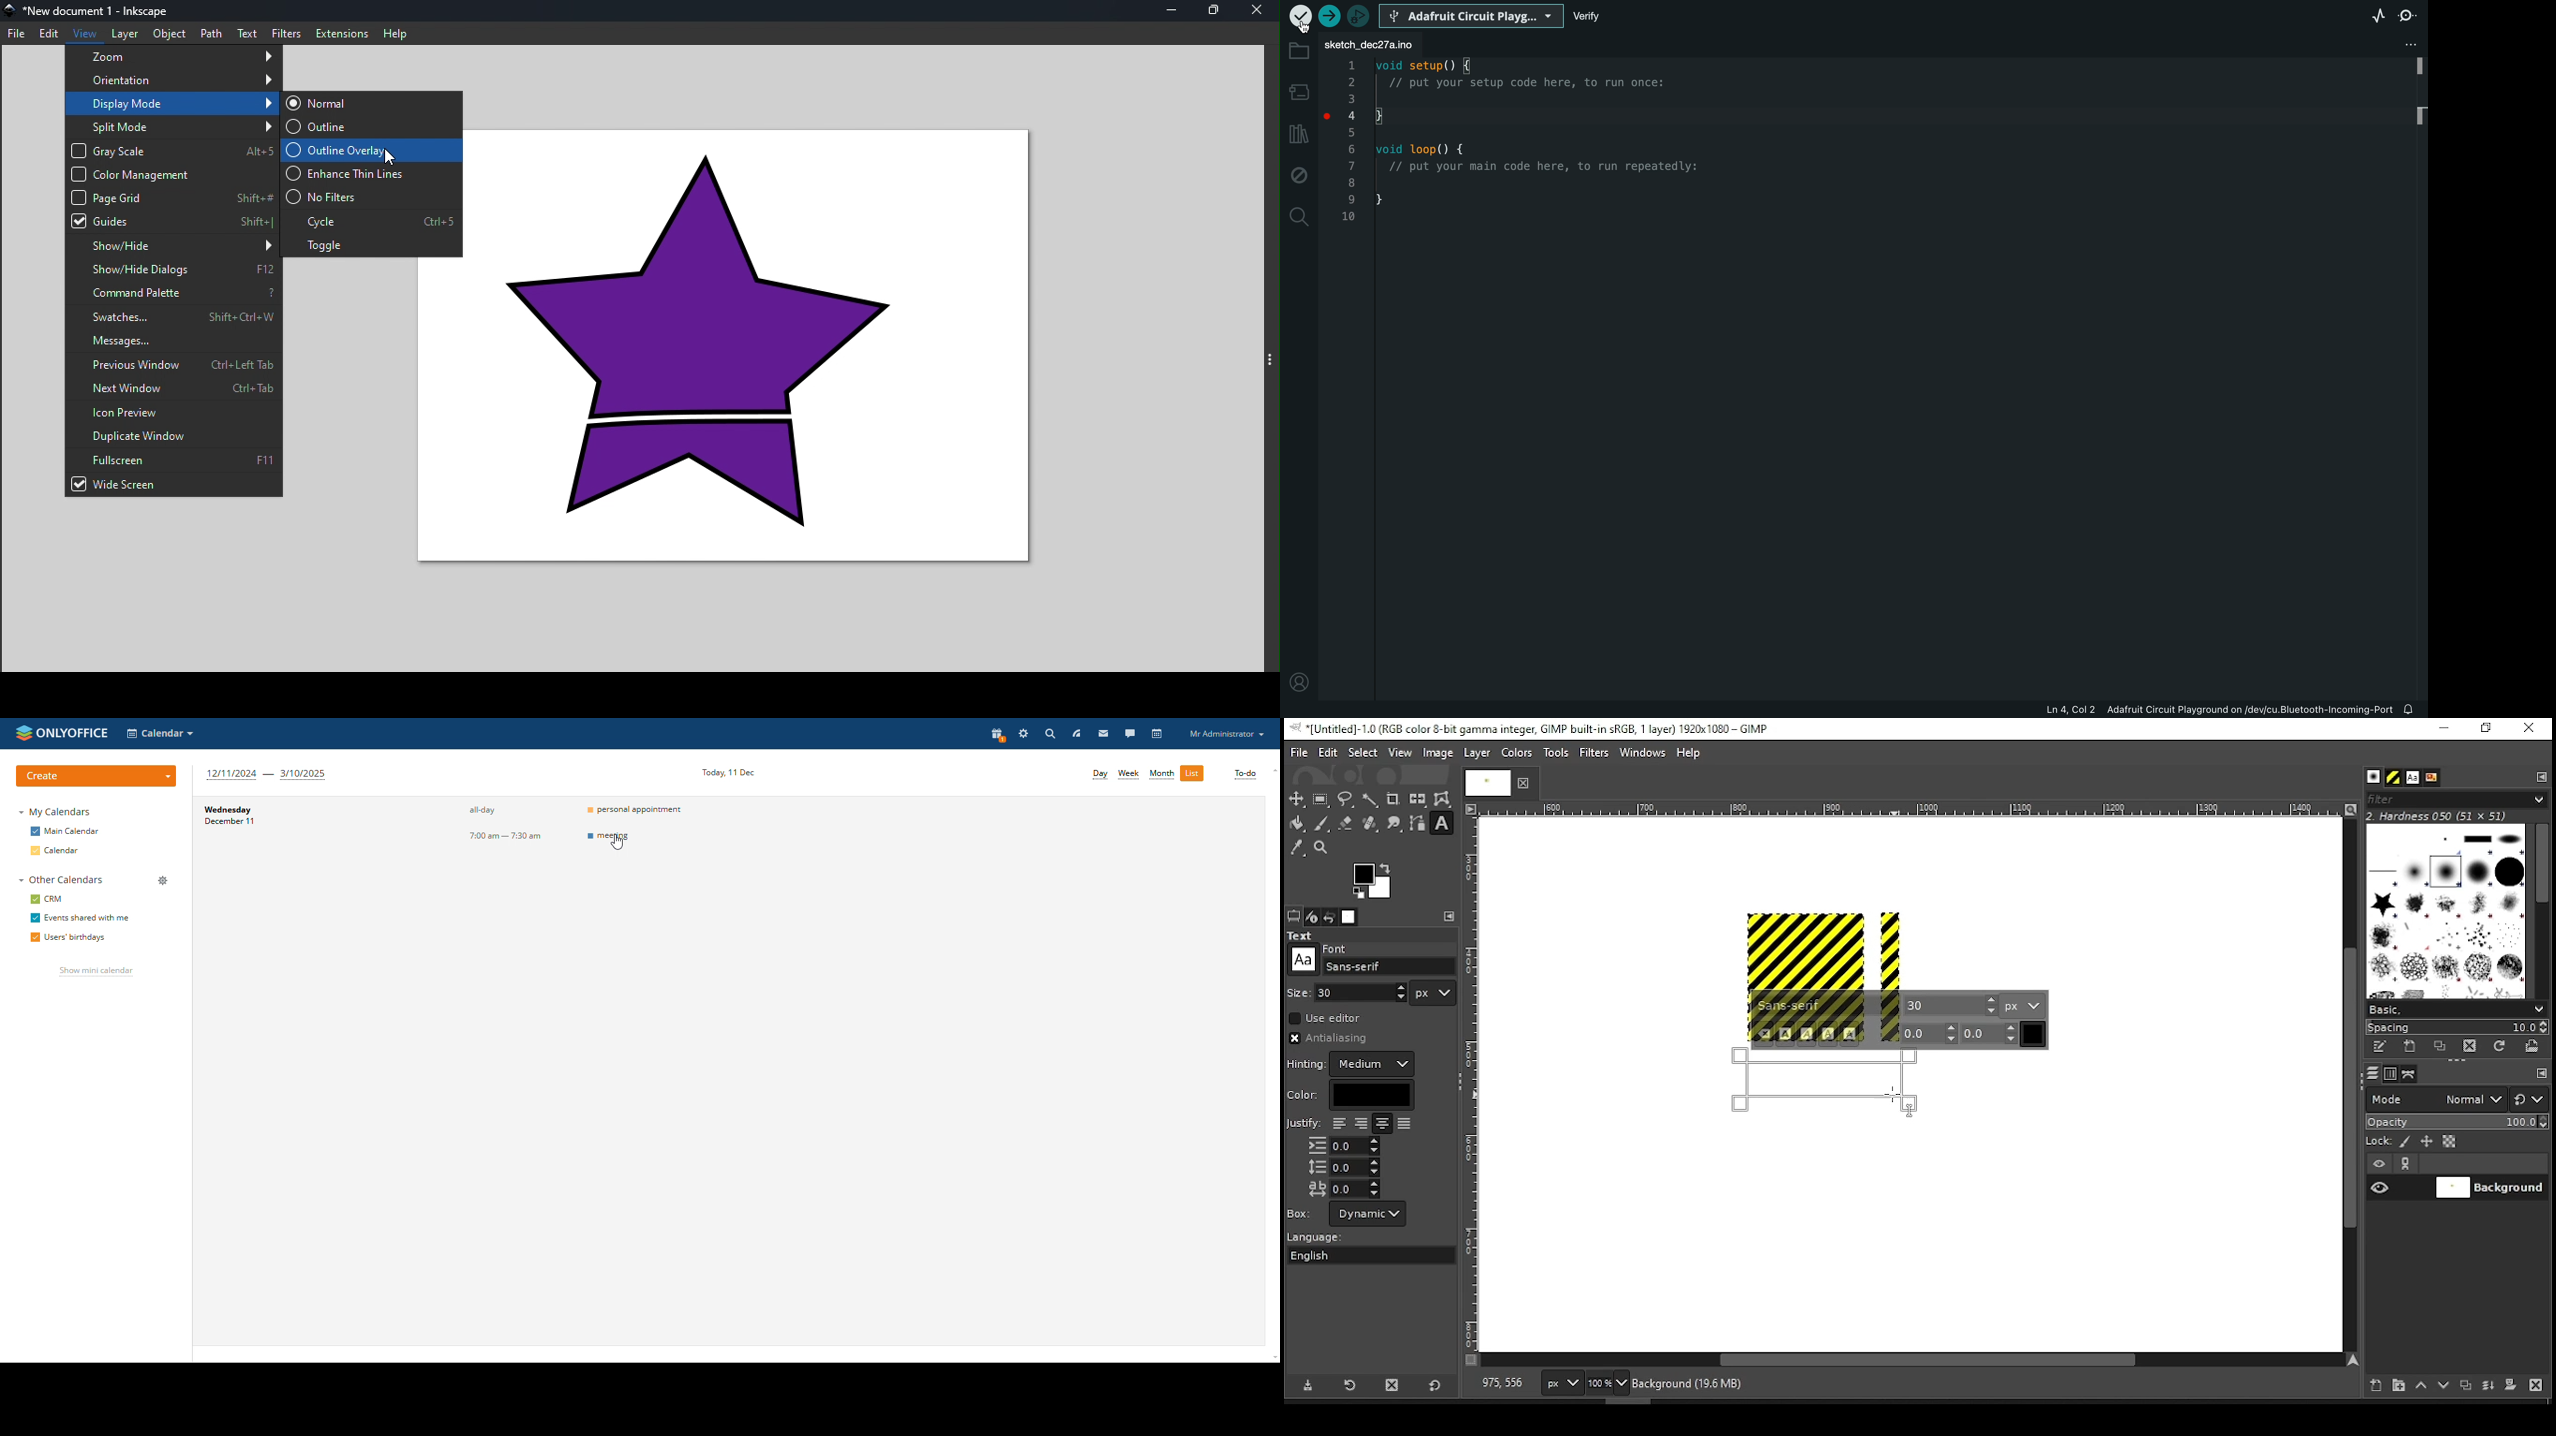  Describe the element at coordinates (1990, 1033) in the screenshot. I see `change kerning of selected text` at that location.